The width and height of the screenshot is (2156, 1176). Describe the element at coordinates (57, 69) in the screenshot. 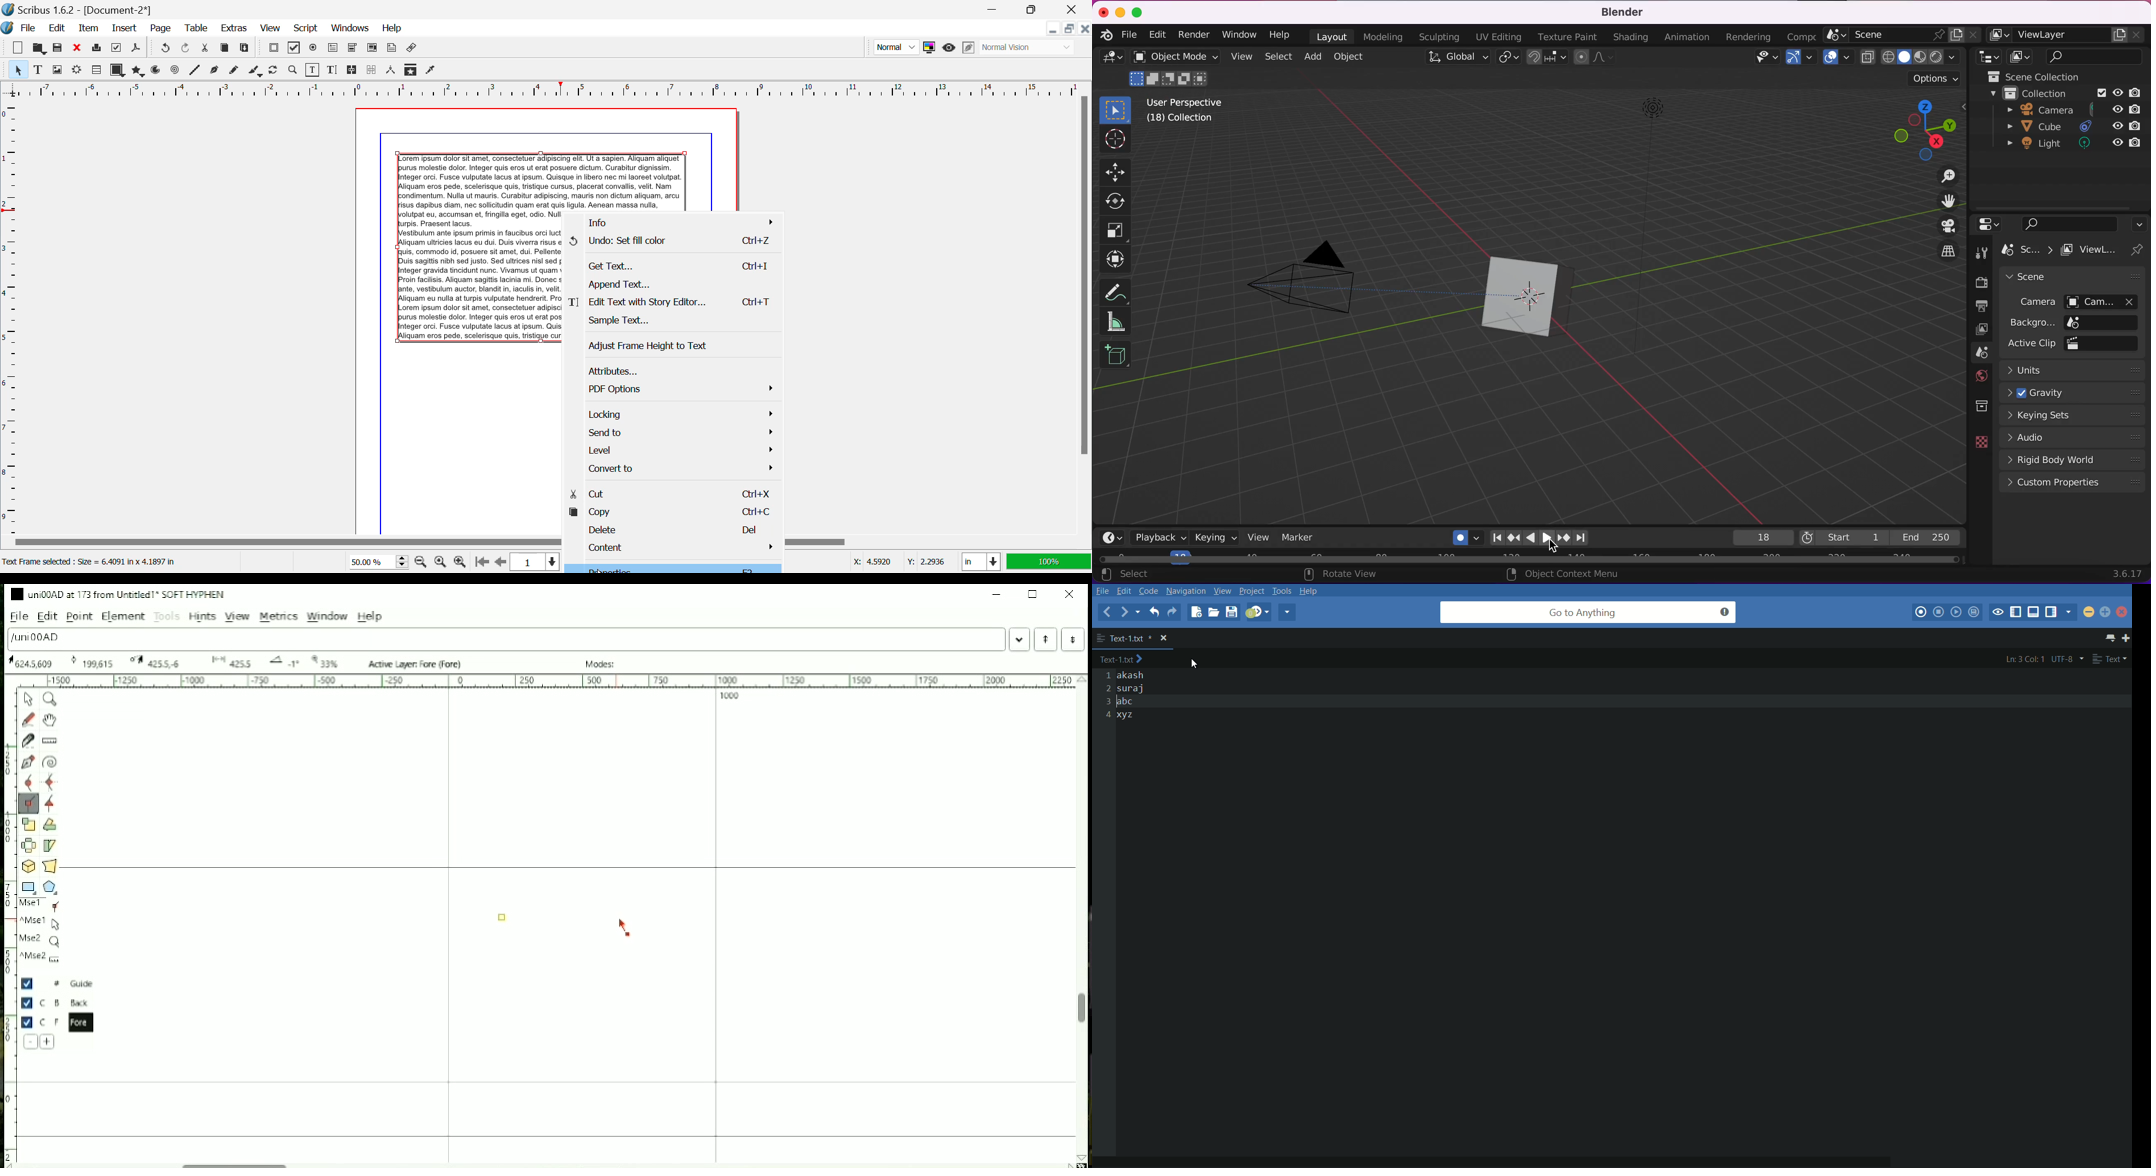

I see `Image Frame` at that location.